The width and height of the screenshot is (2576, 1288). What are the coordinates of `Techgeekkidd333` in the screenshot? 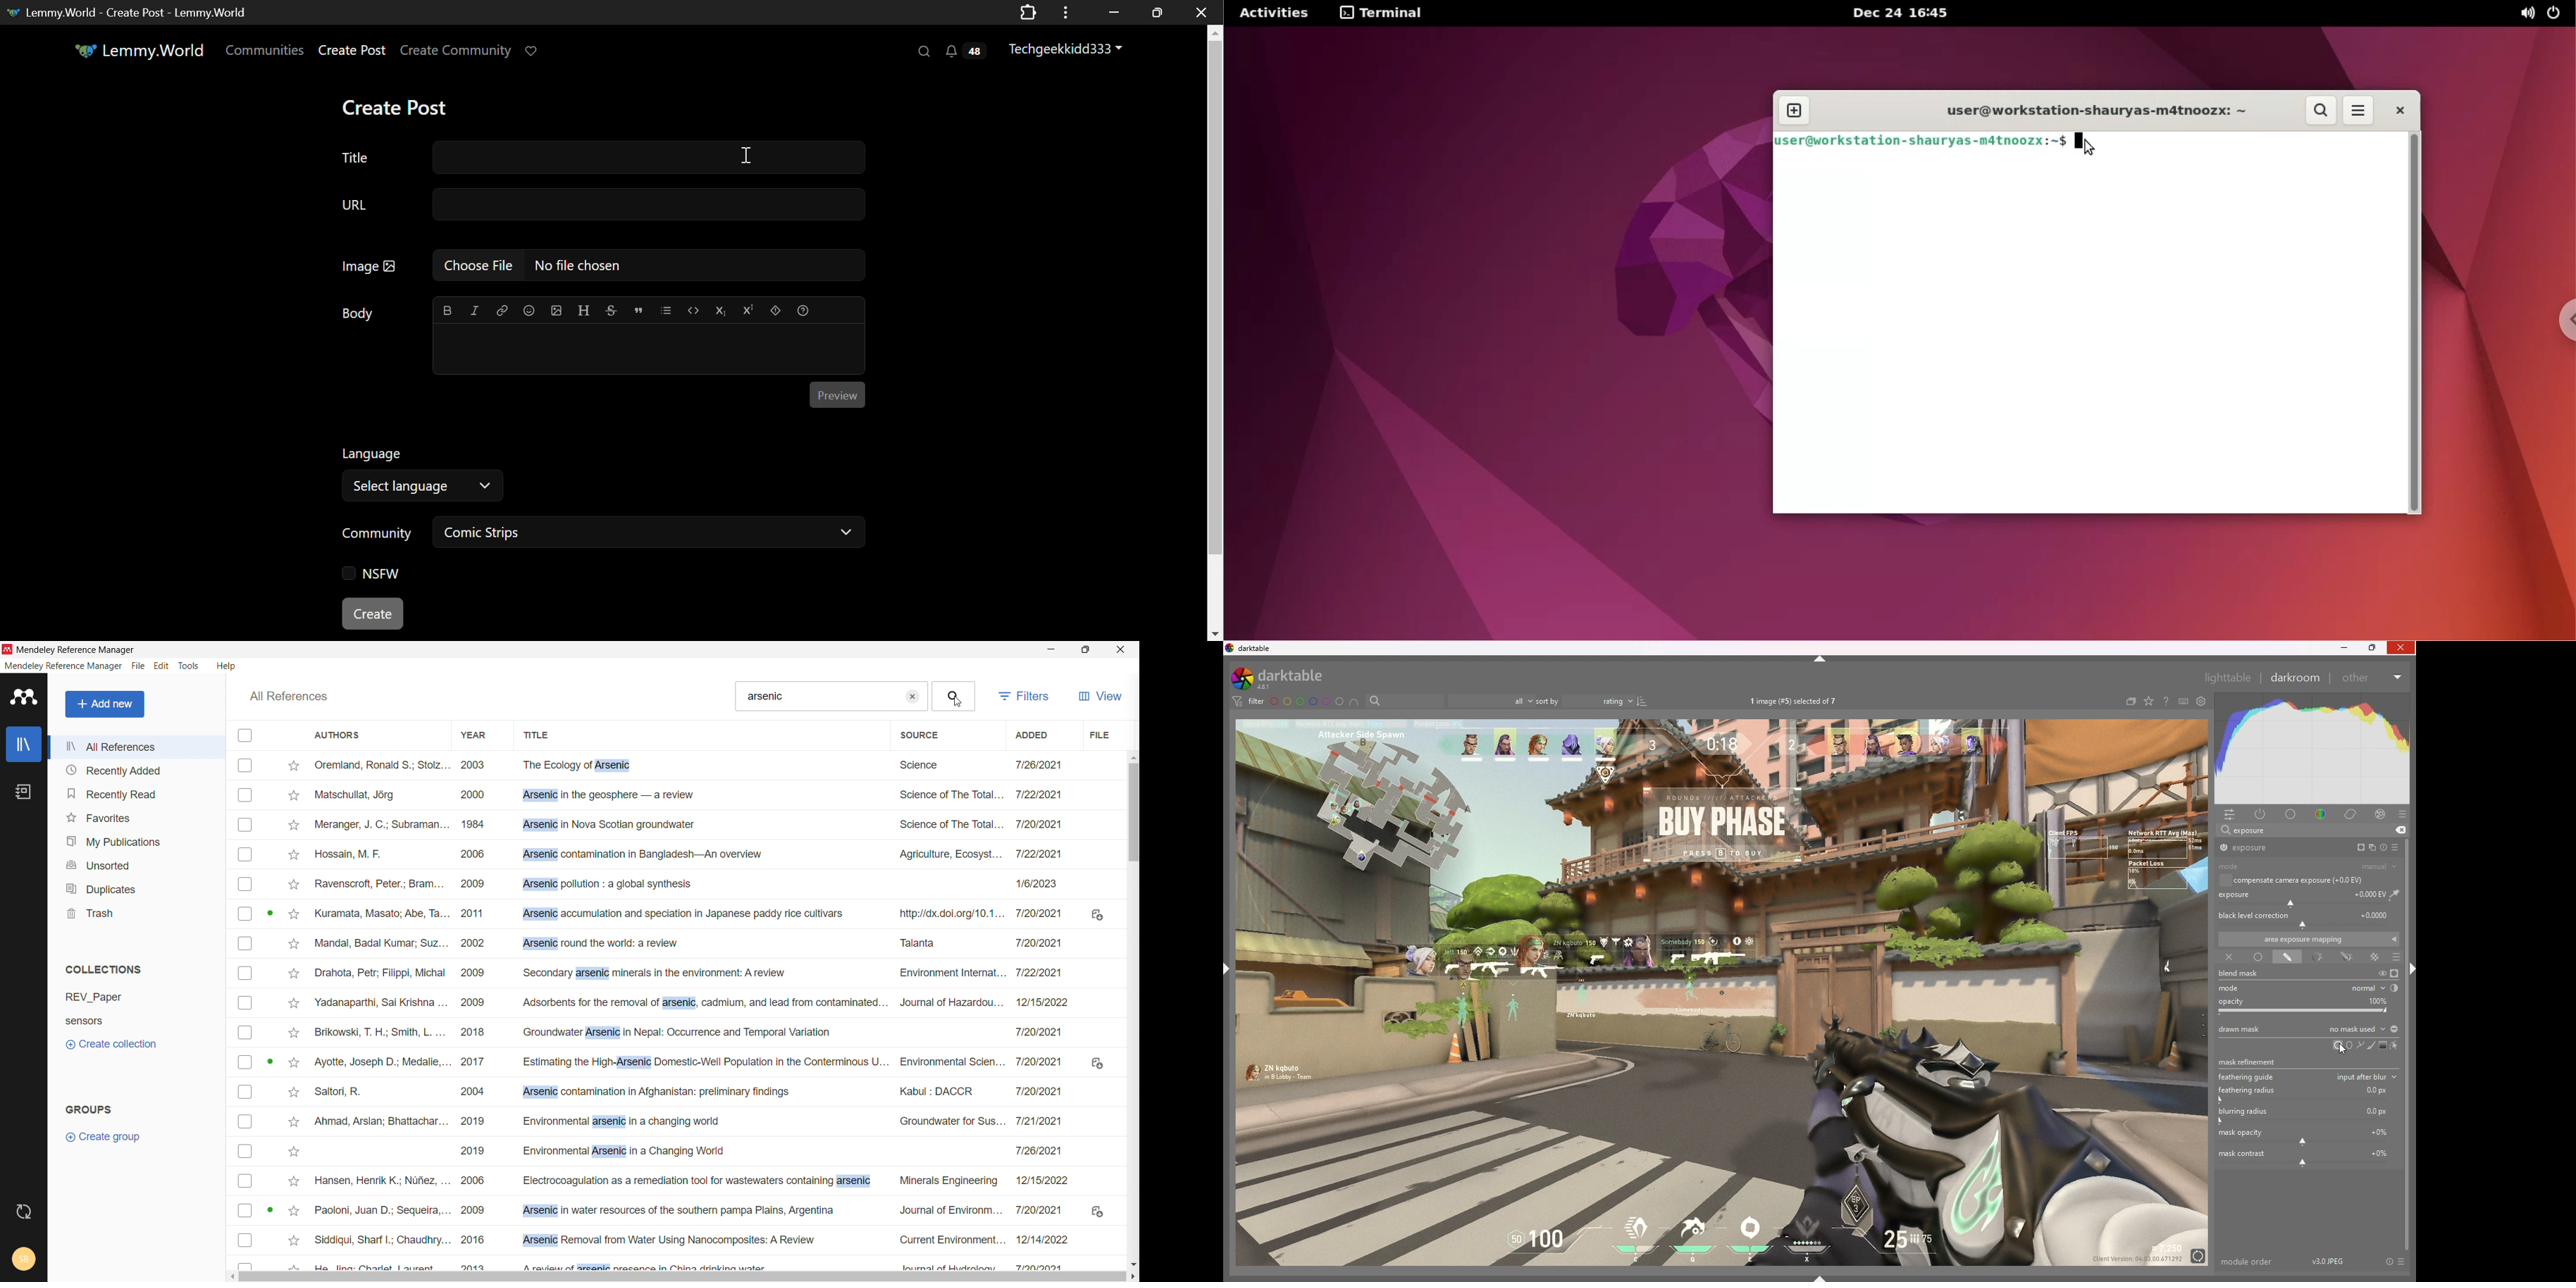 It's located at (1068, 50).